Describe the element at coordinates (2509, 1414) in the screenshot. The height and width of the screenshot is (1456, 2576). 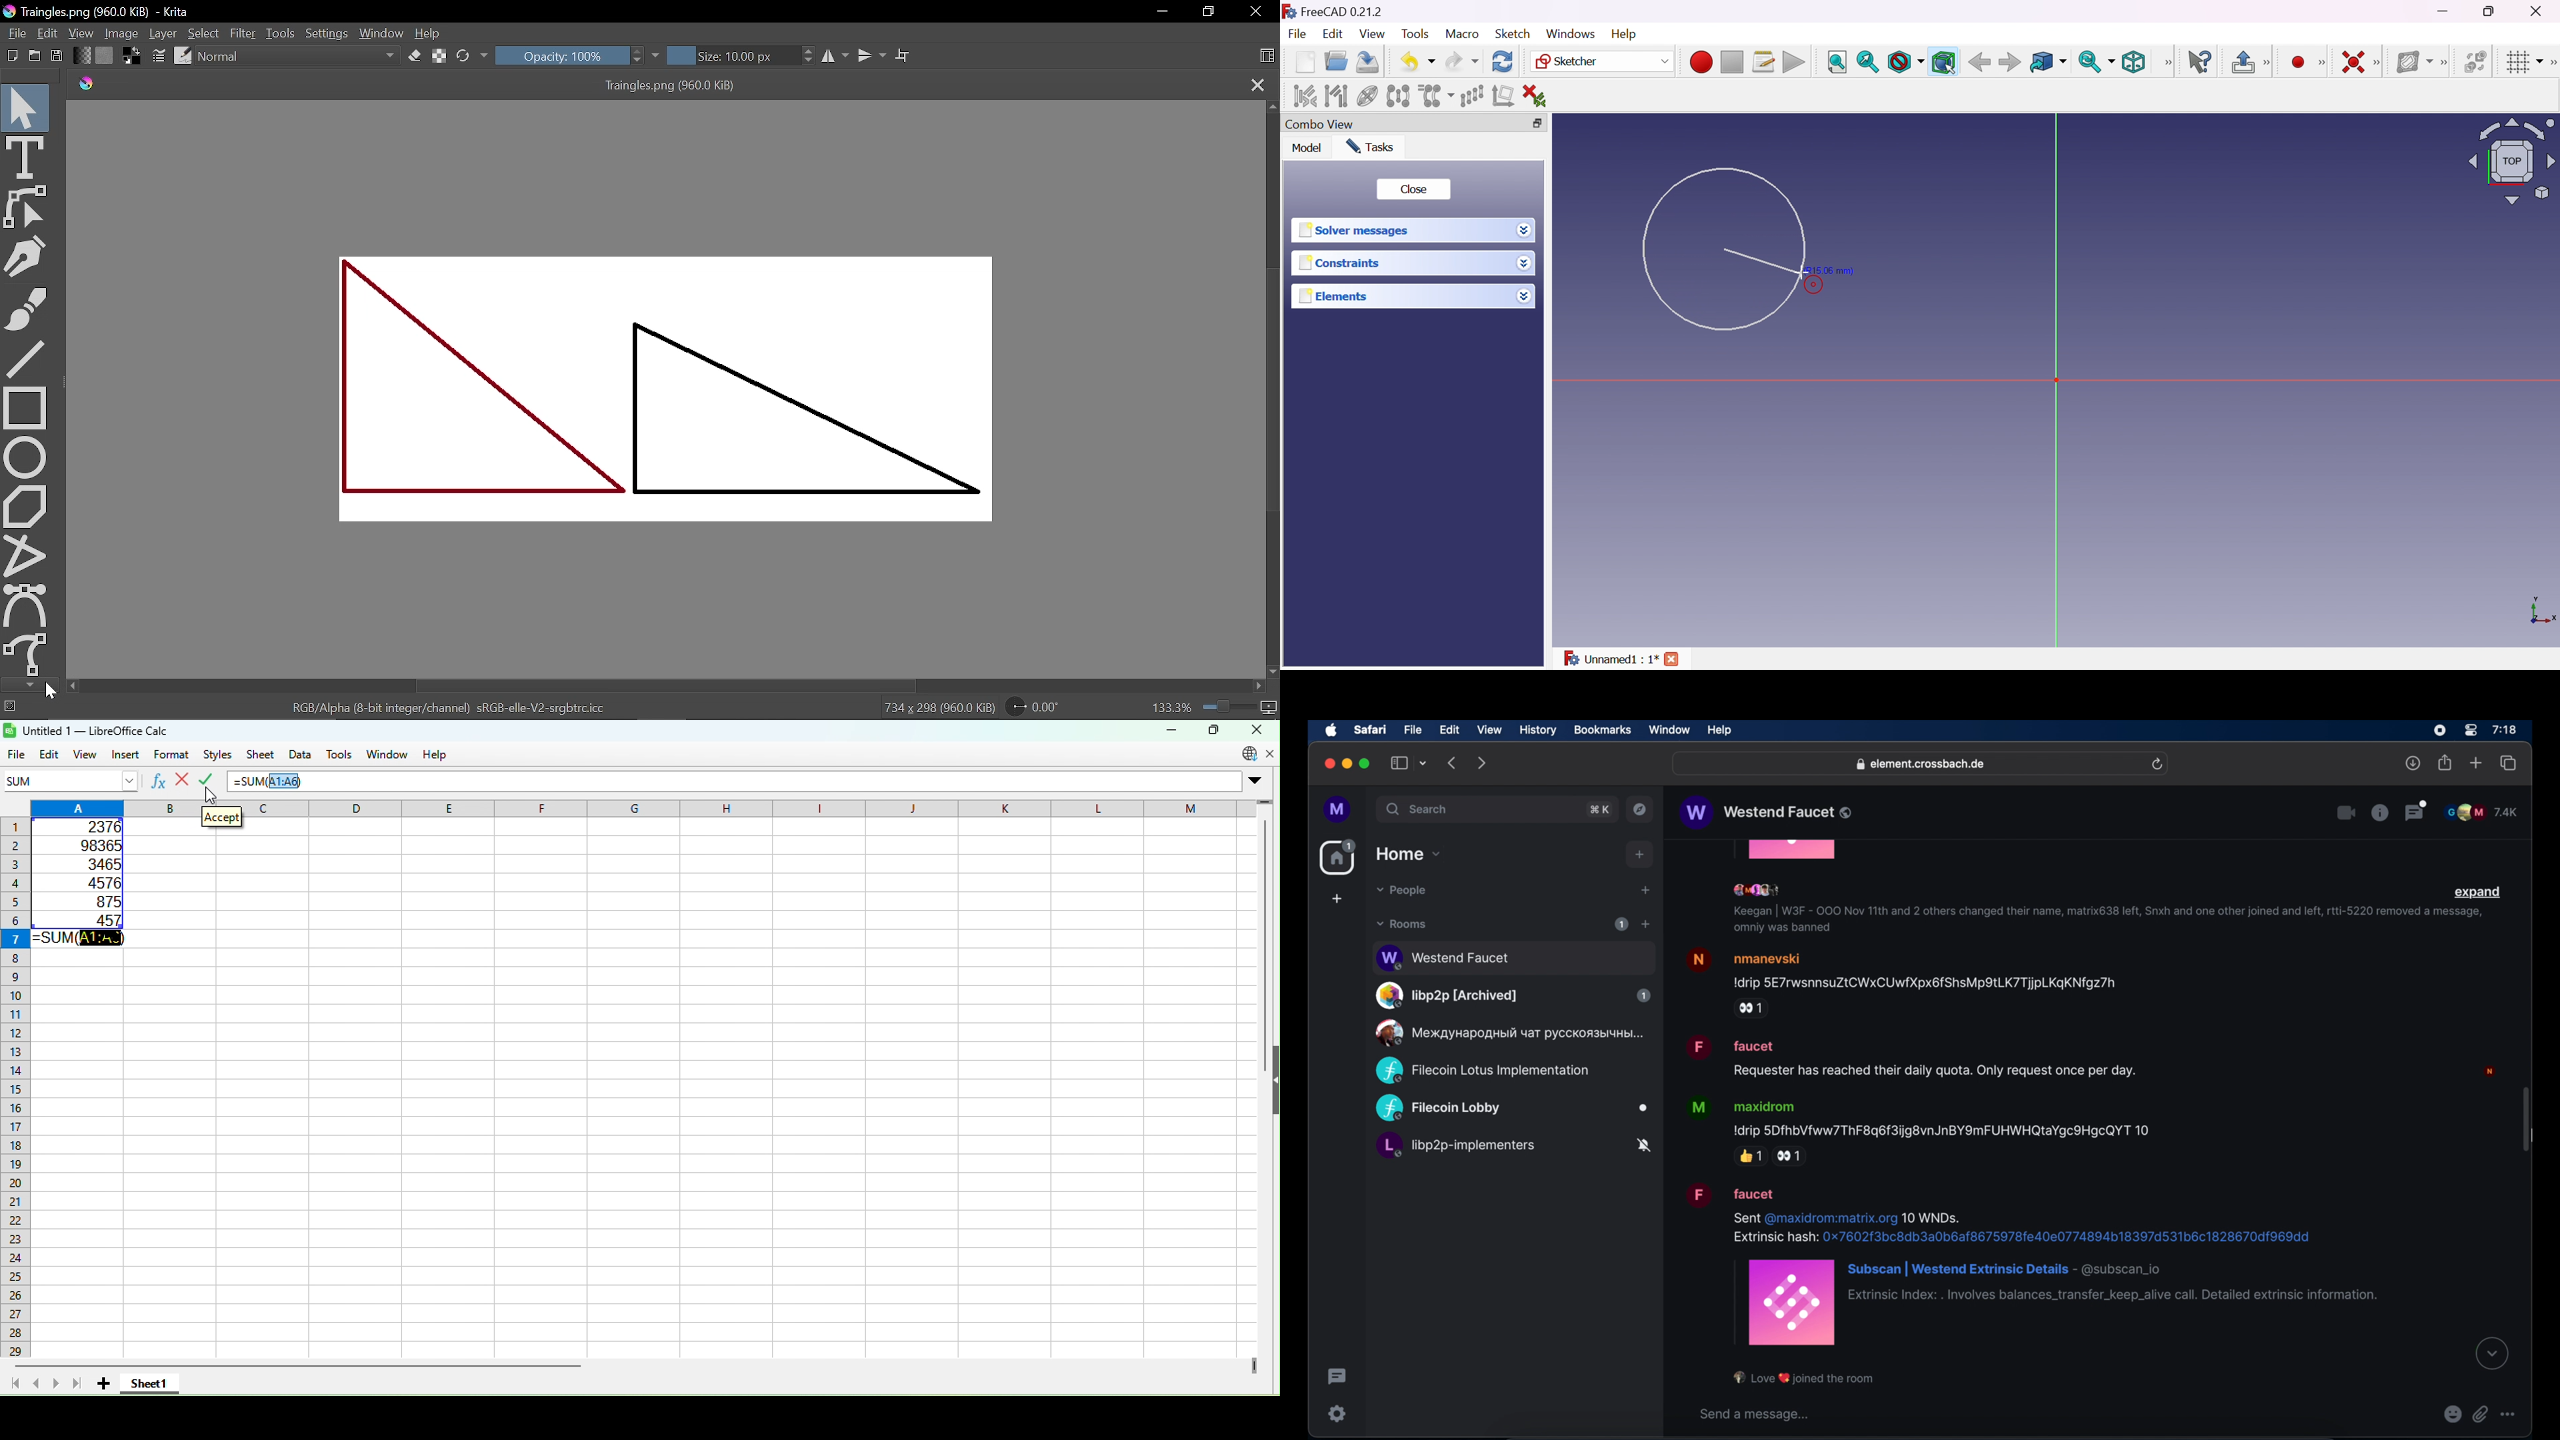
I see `more option` at that location.